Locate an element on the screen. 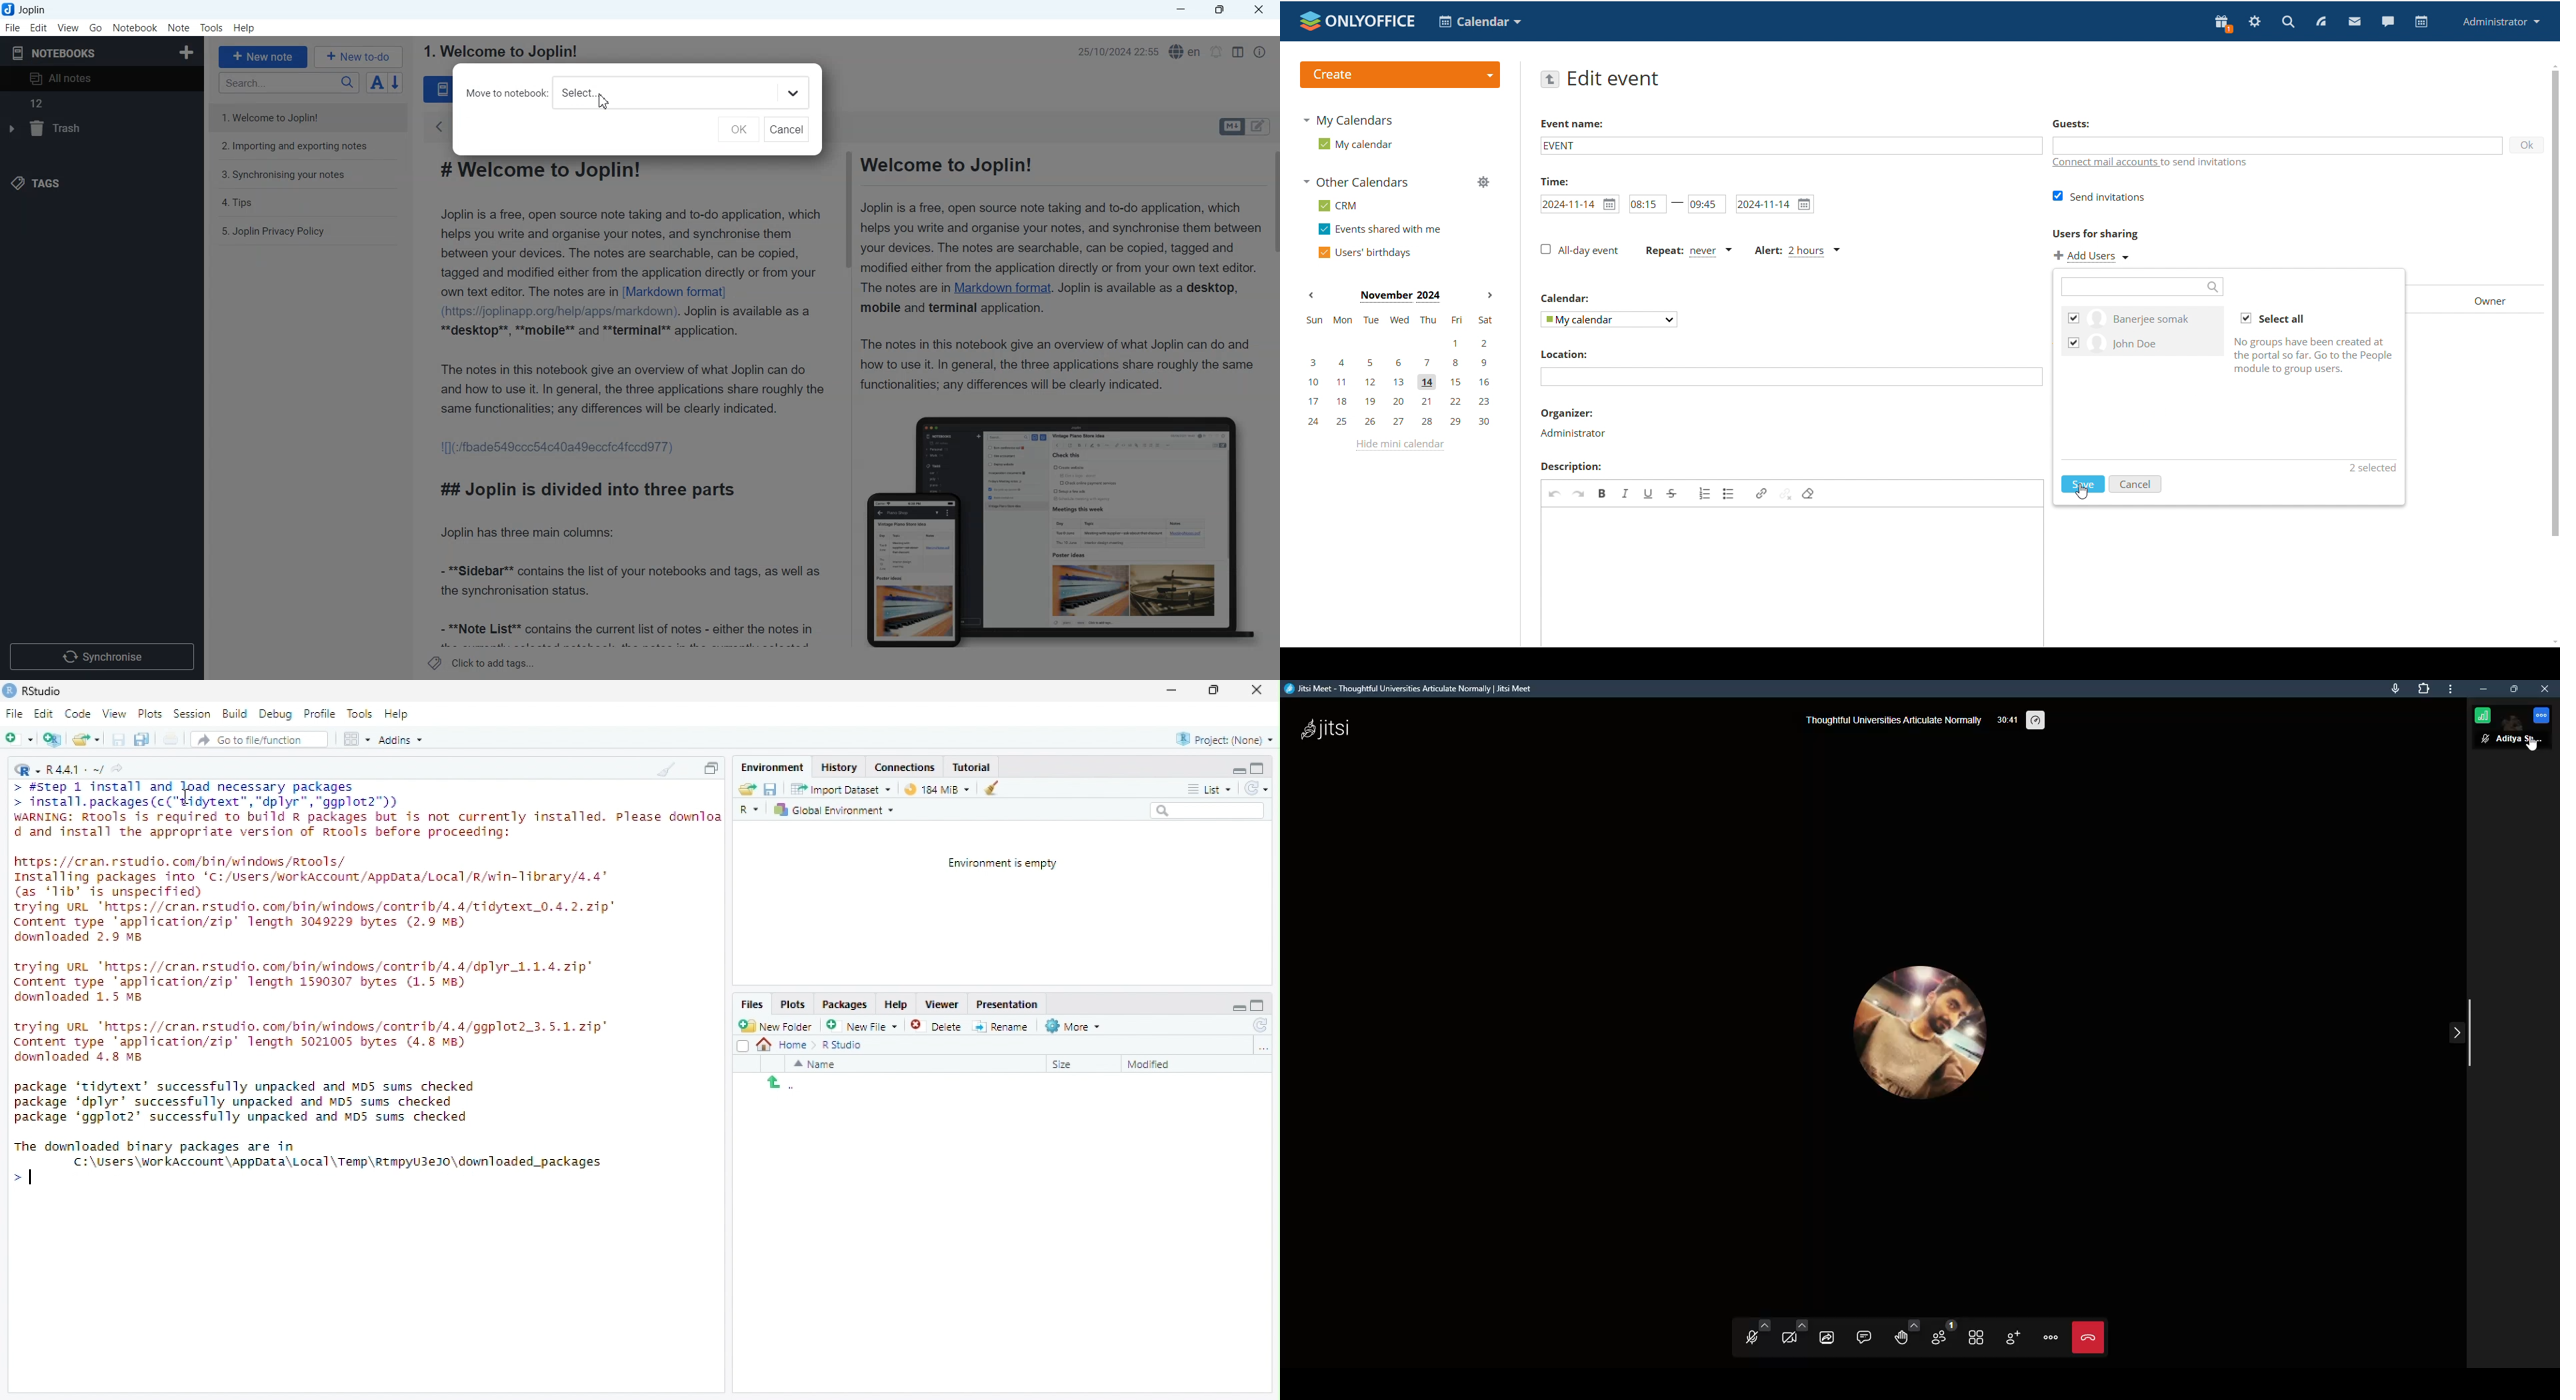 The width and height of the screenshot is (2576, 1400). Viewer is located at coordinates (941, 1005).